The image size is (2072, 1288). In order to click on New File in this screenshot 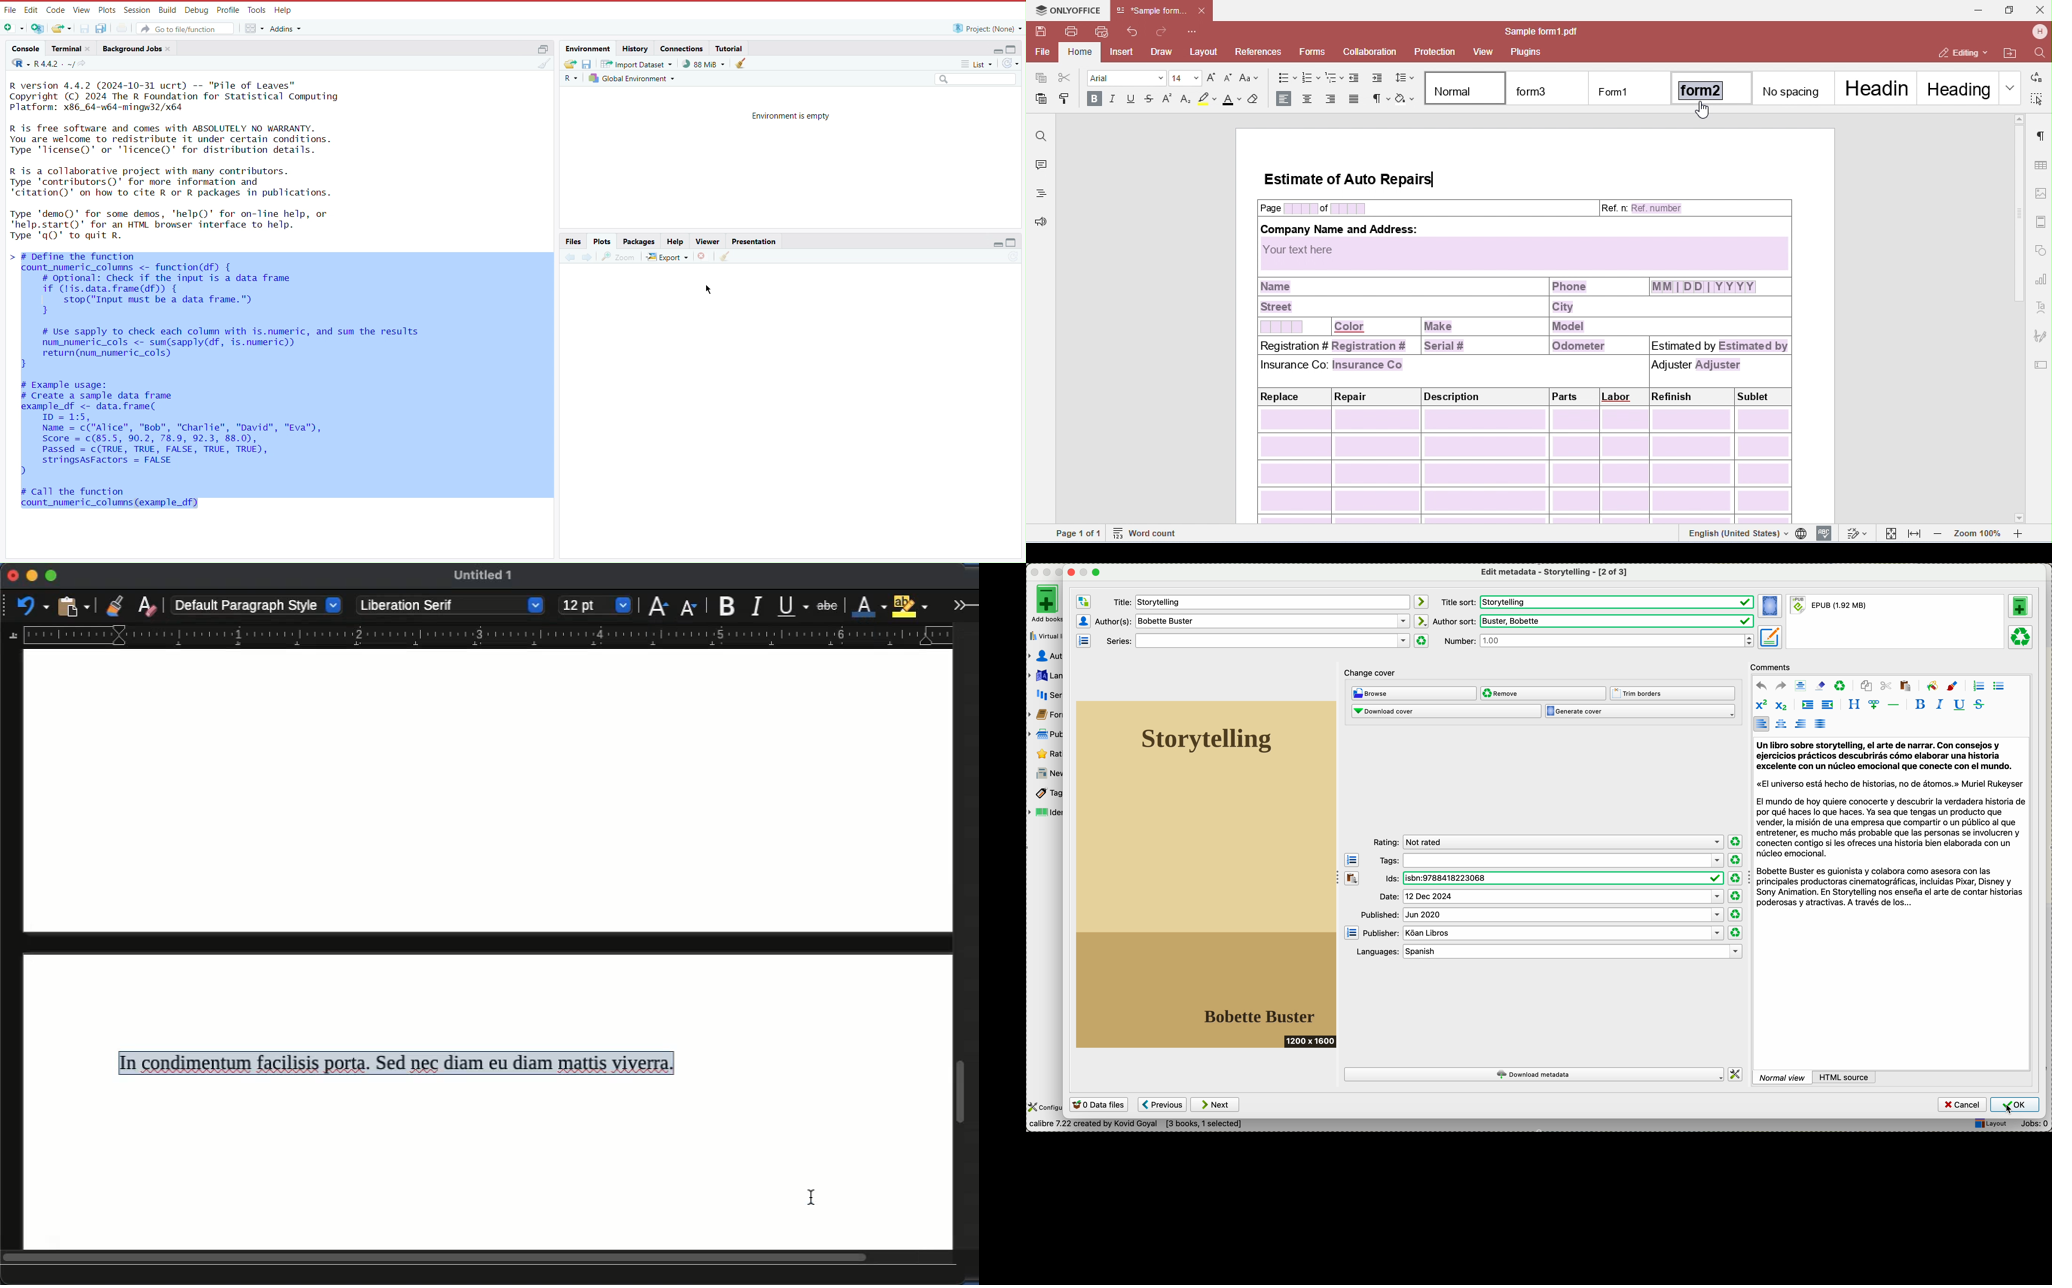, I will do `click(15, 29)`.